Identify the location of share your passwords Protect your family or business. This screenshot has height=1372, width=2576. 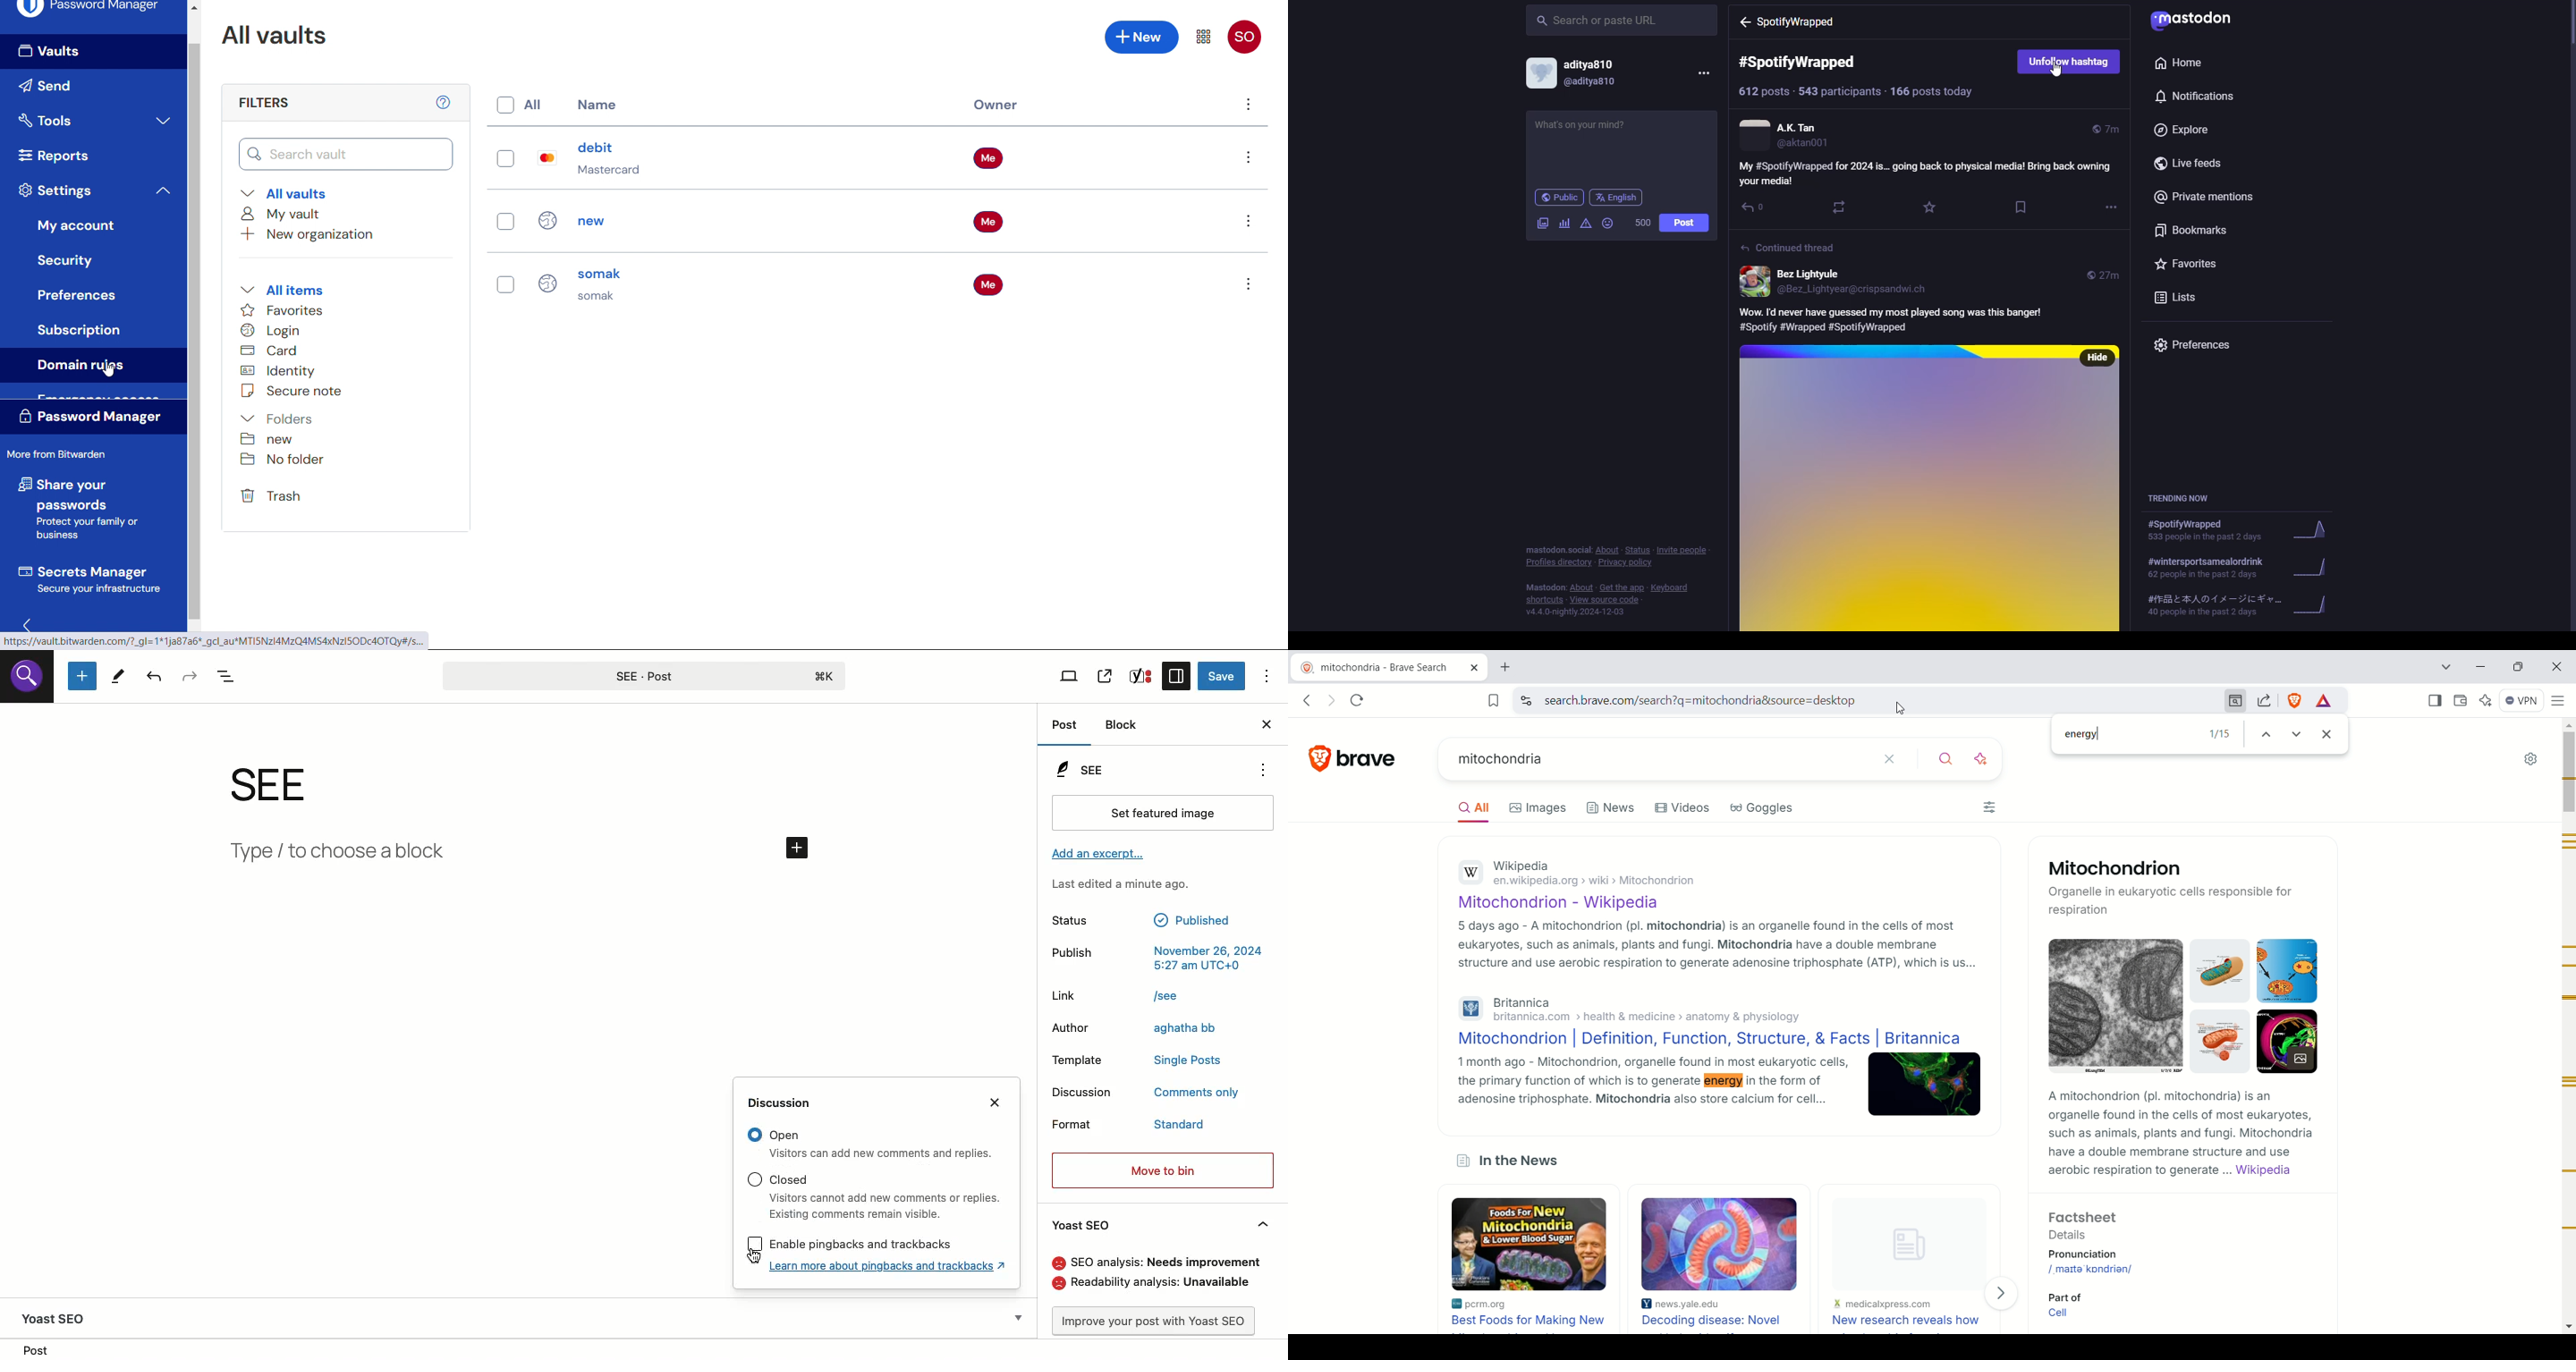
(76, 510).